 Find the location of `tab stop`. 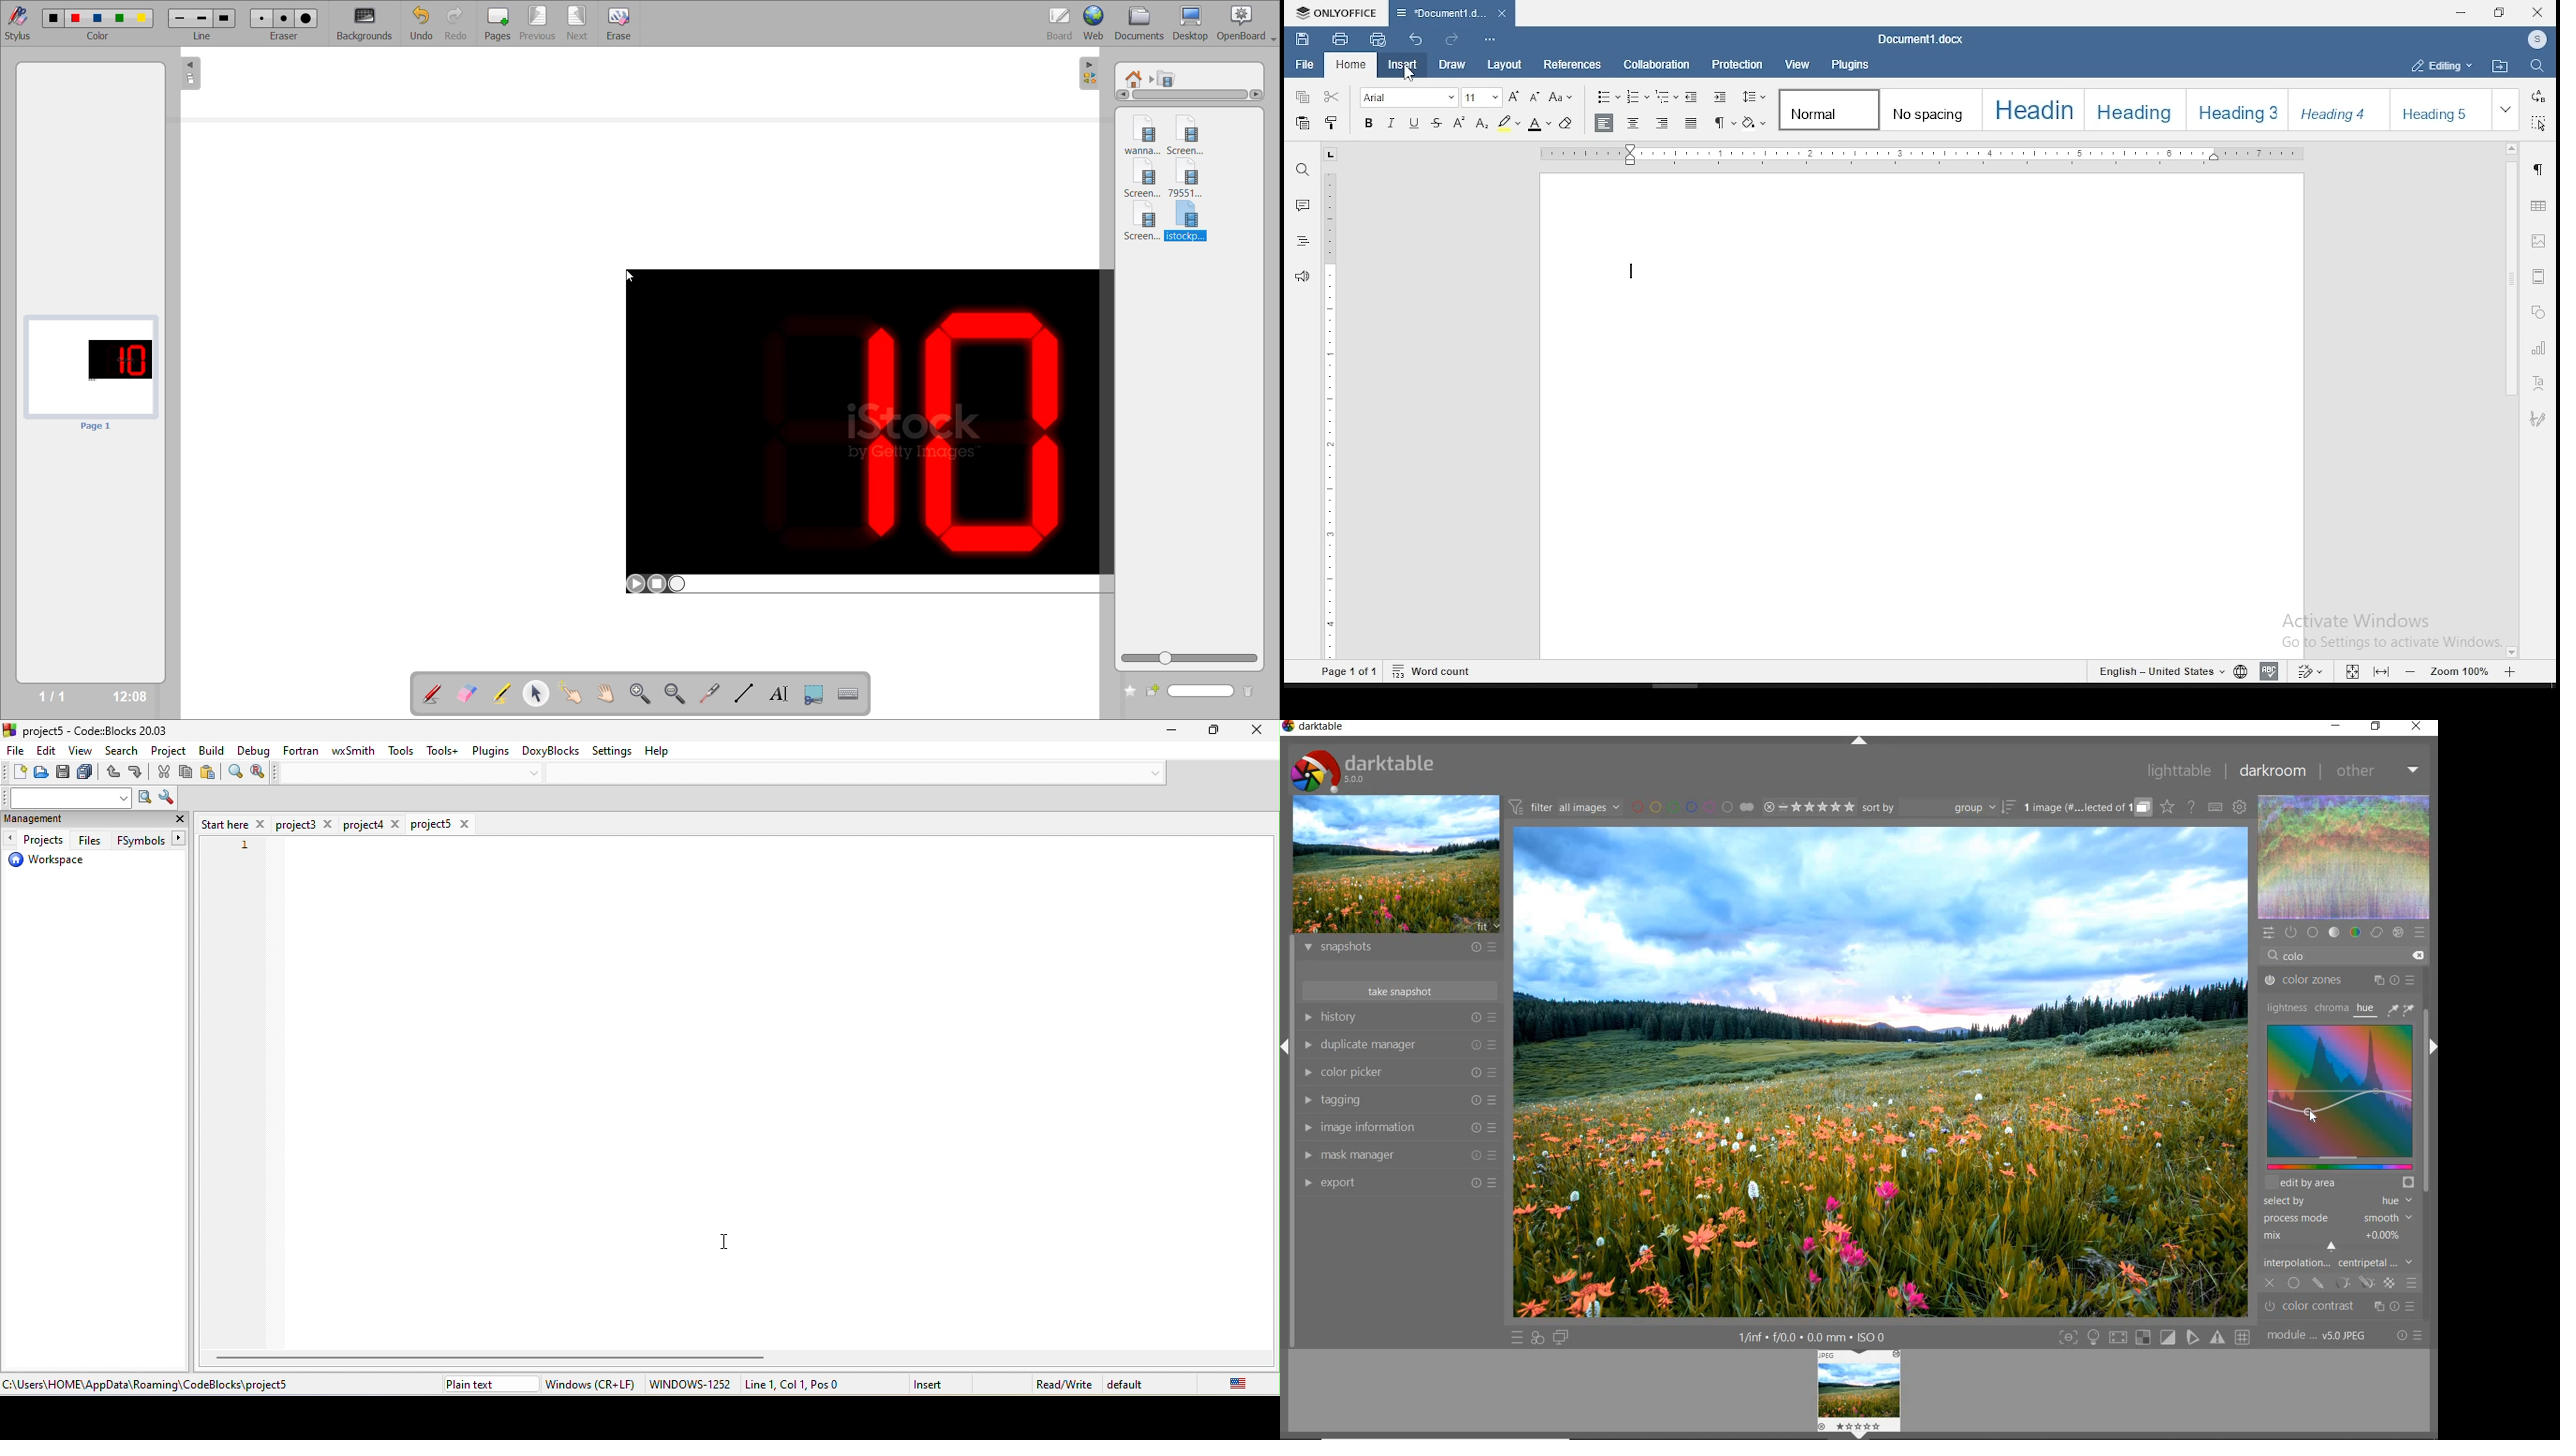

tab stop is located at coordinates (1331, 154).